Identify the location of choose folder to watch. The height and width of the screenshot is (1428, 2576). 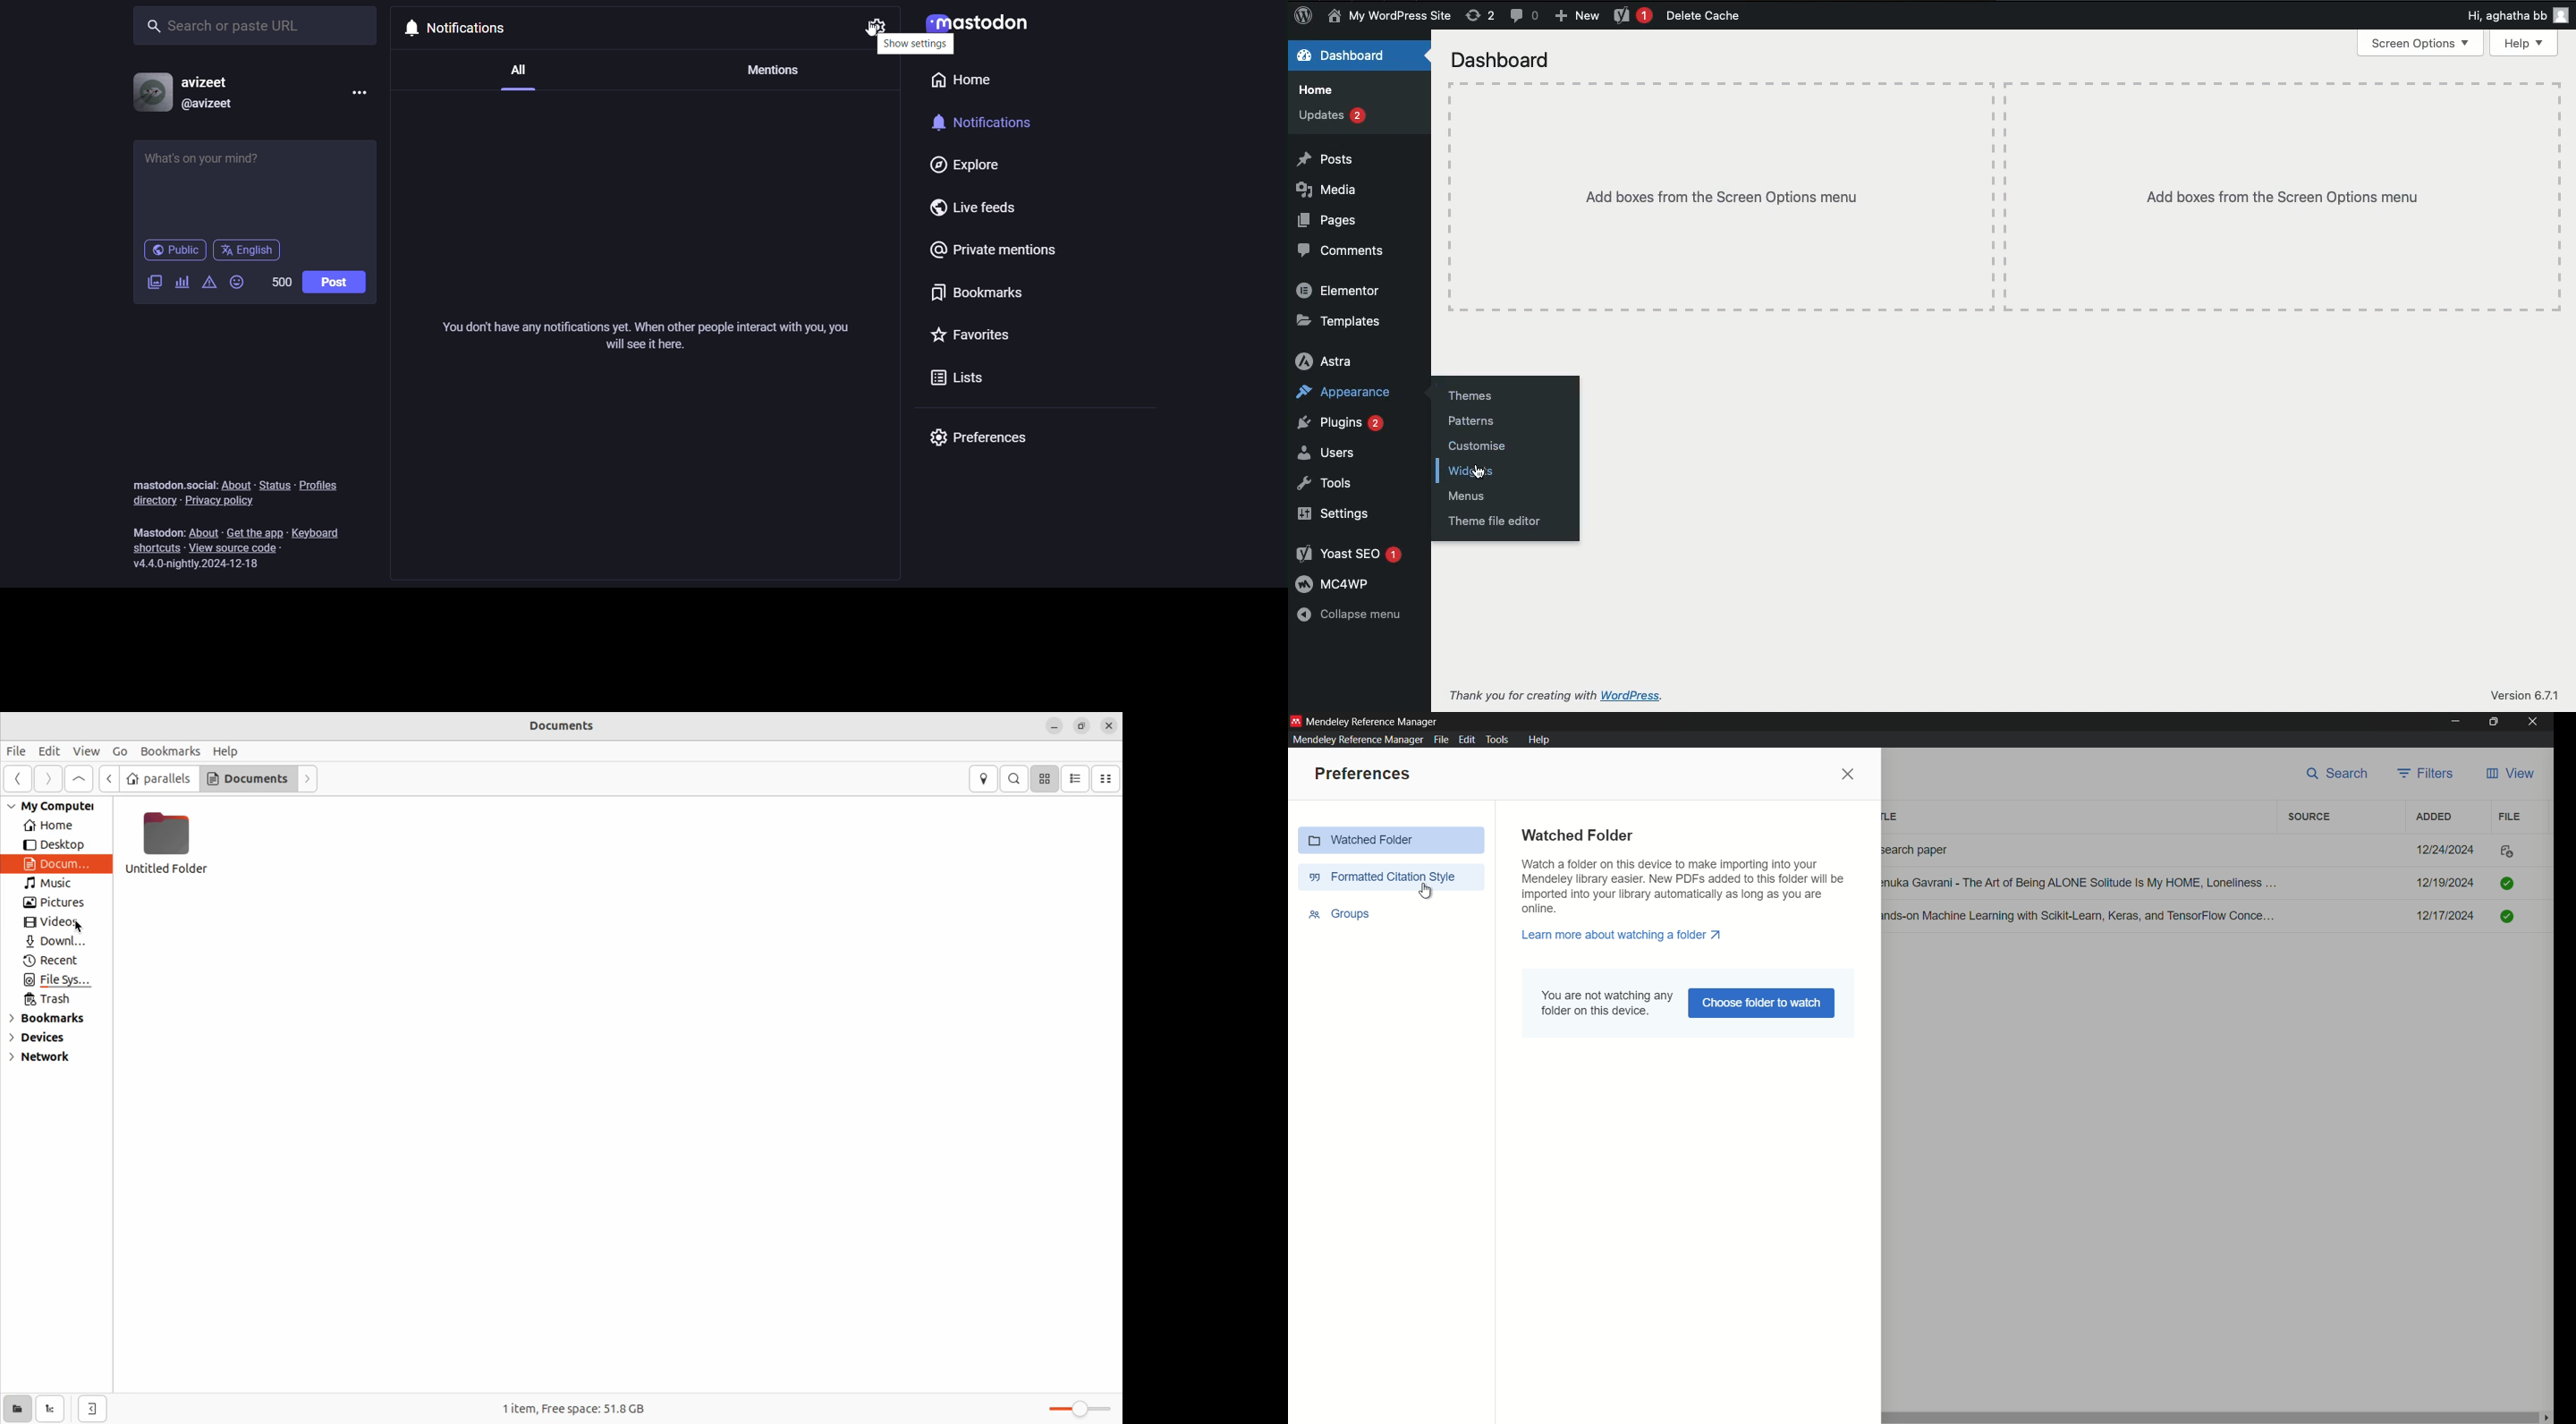
(1761, 1003).